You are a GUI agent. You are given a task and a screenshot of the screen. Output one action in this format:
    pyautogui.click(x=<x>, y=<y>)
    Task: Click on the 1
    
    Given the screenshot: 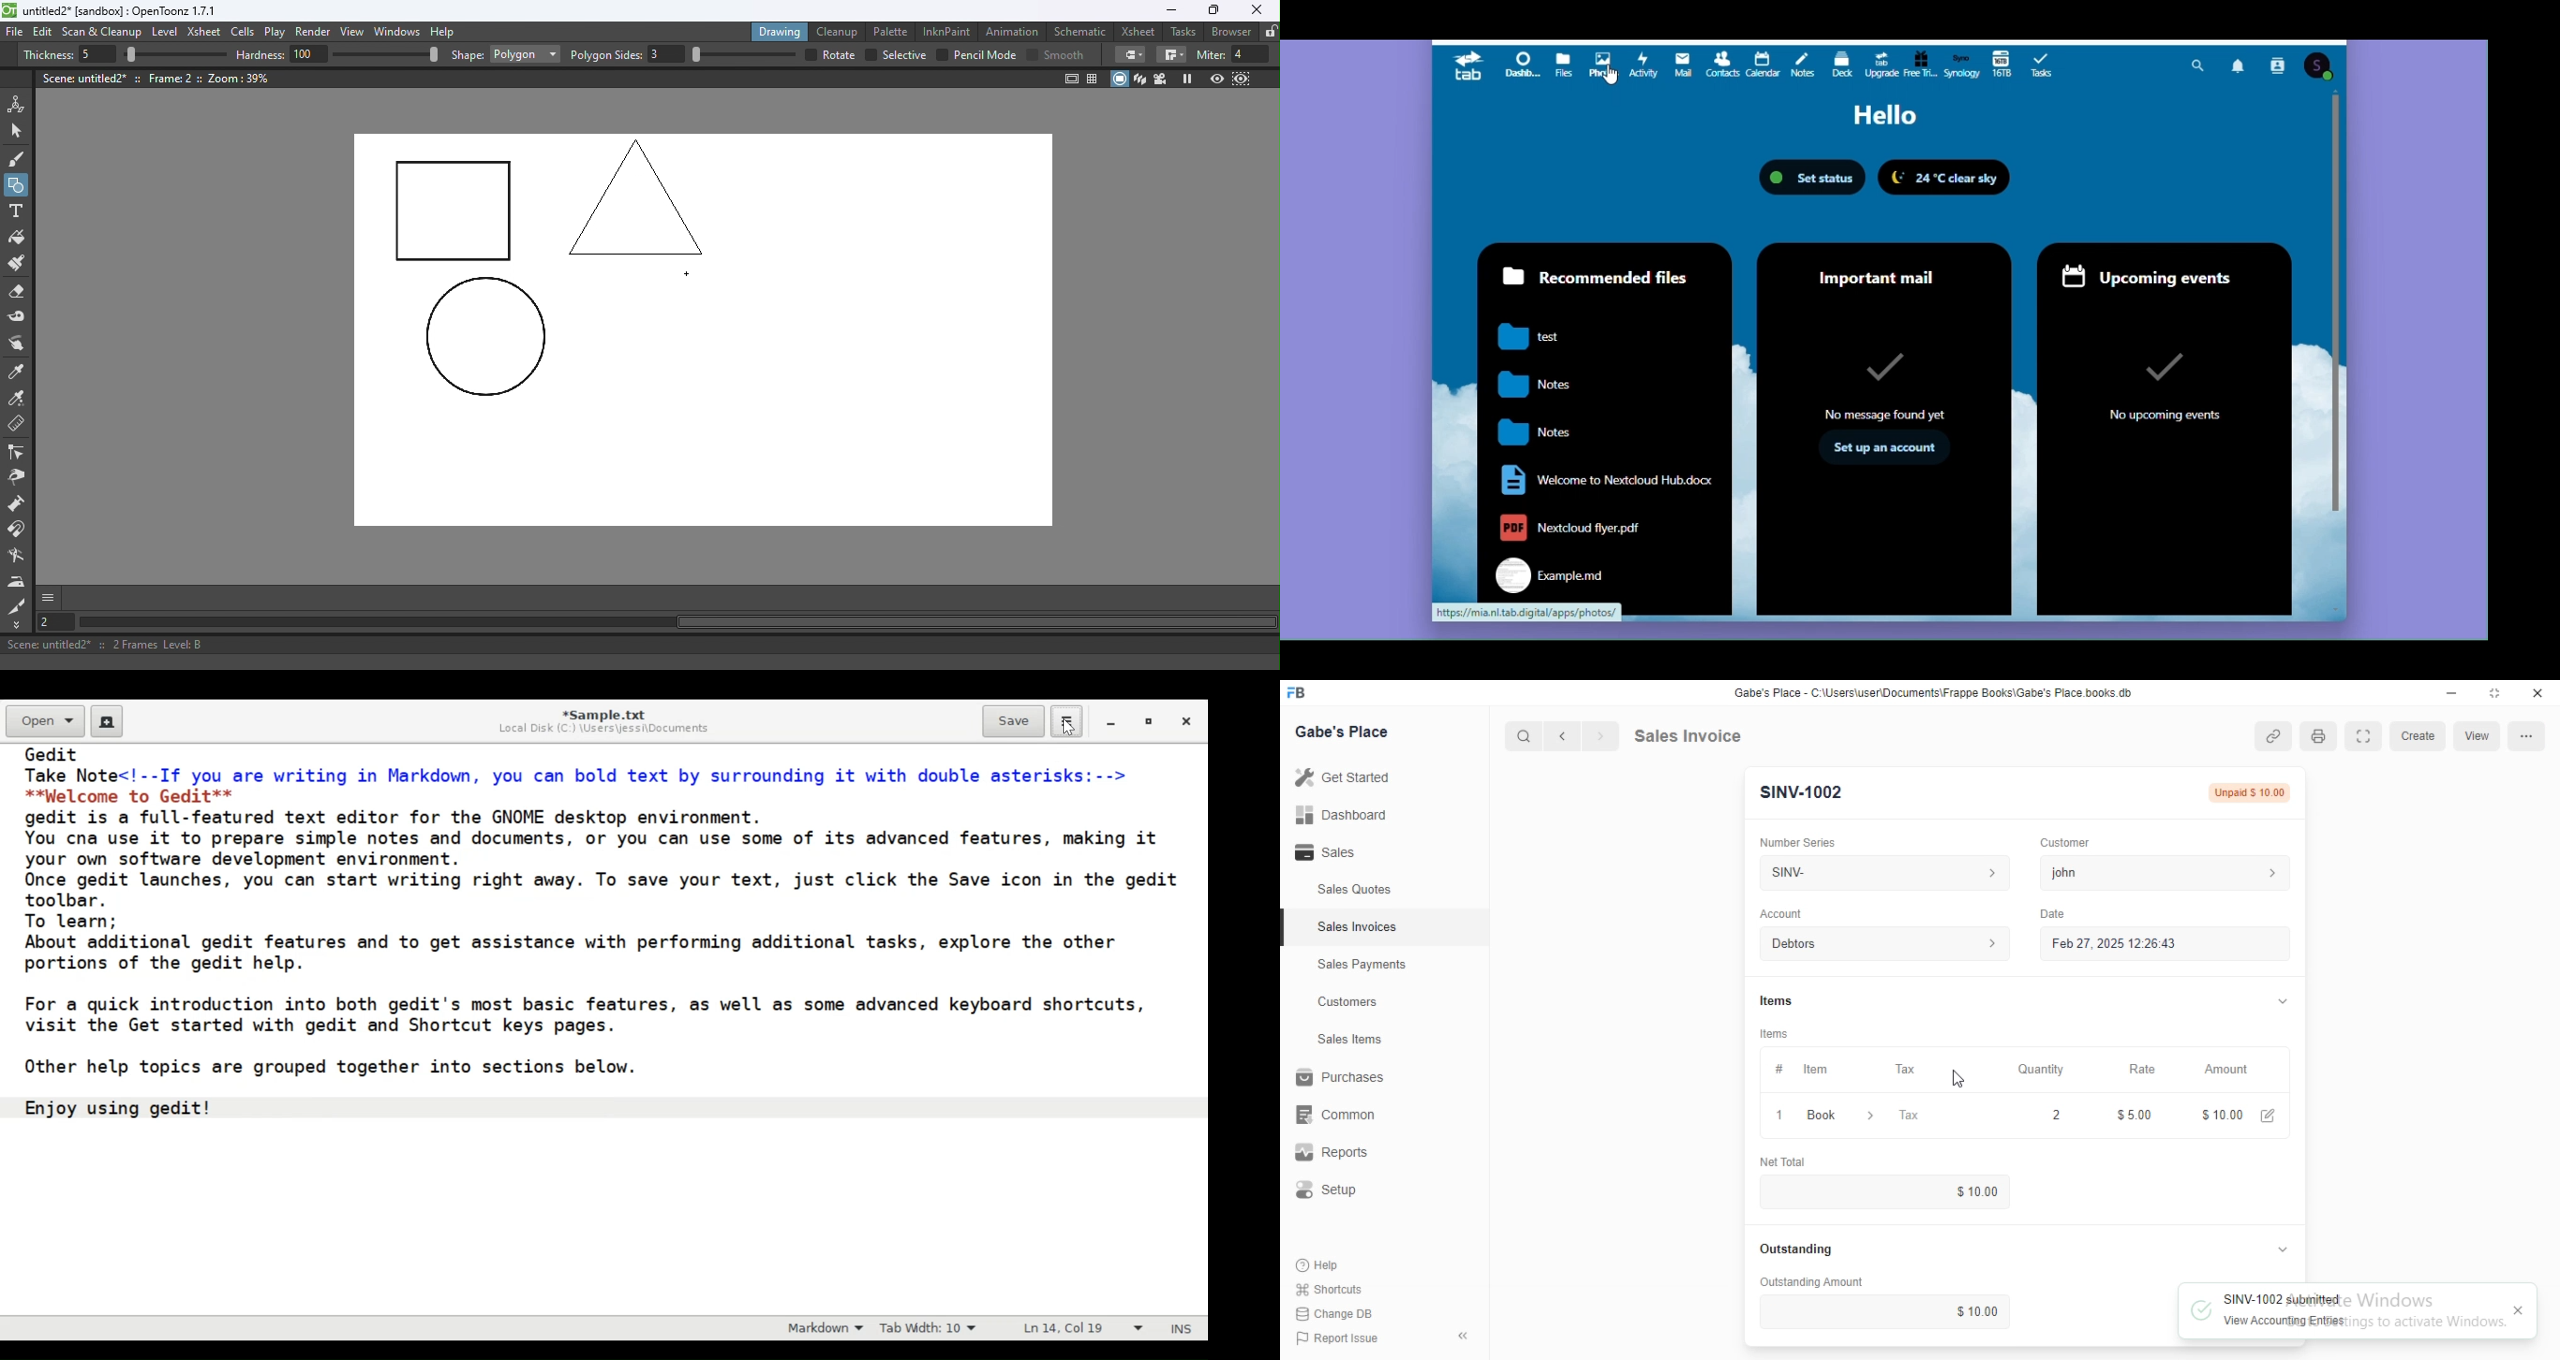 What is the action you would take?
    pyautogui.click(x=1782, y=1113)
    